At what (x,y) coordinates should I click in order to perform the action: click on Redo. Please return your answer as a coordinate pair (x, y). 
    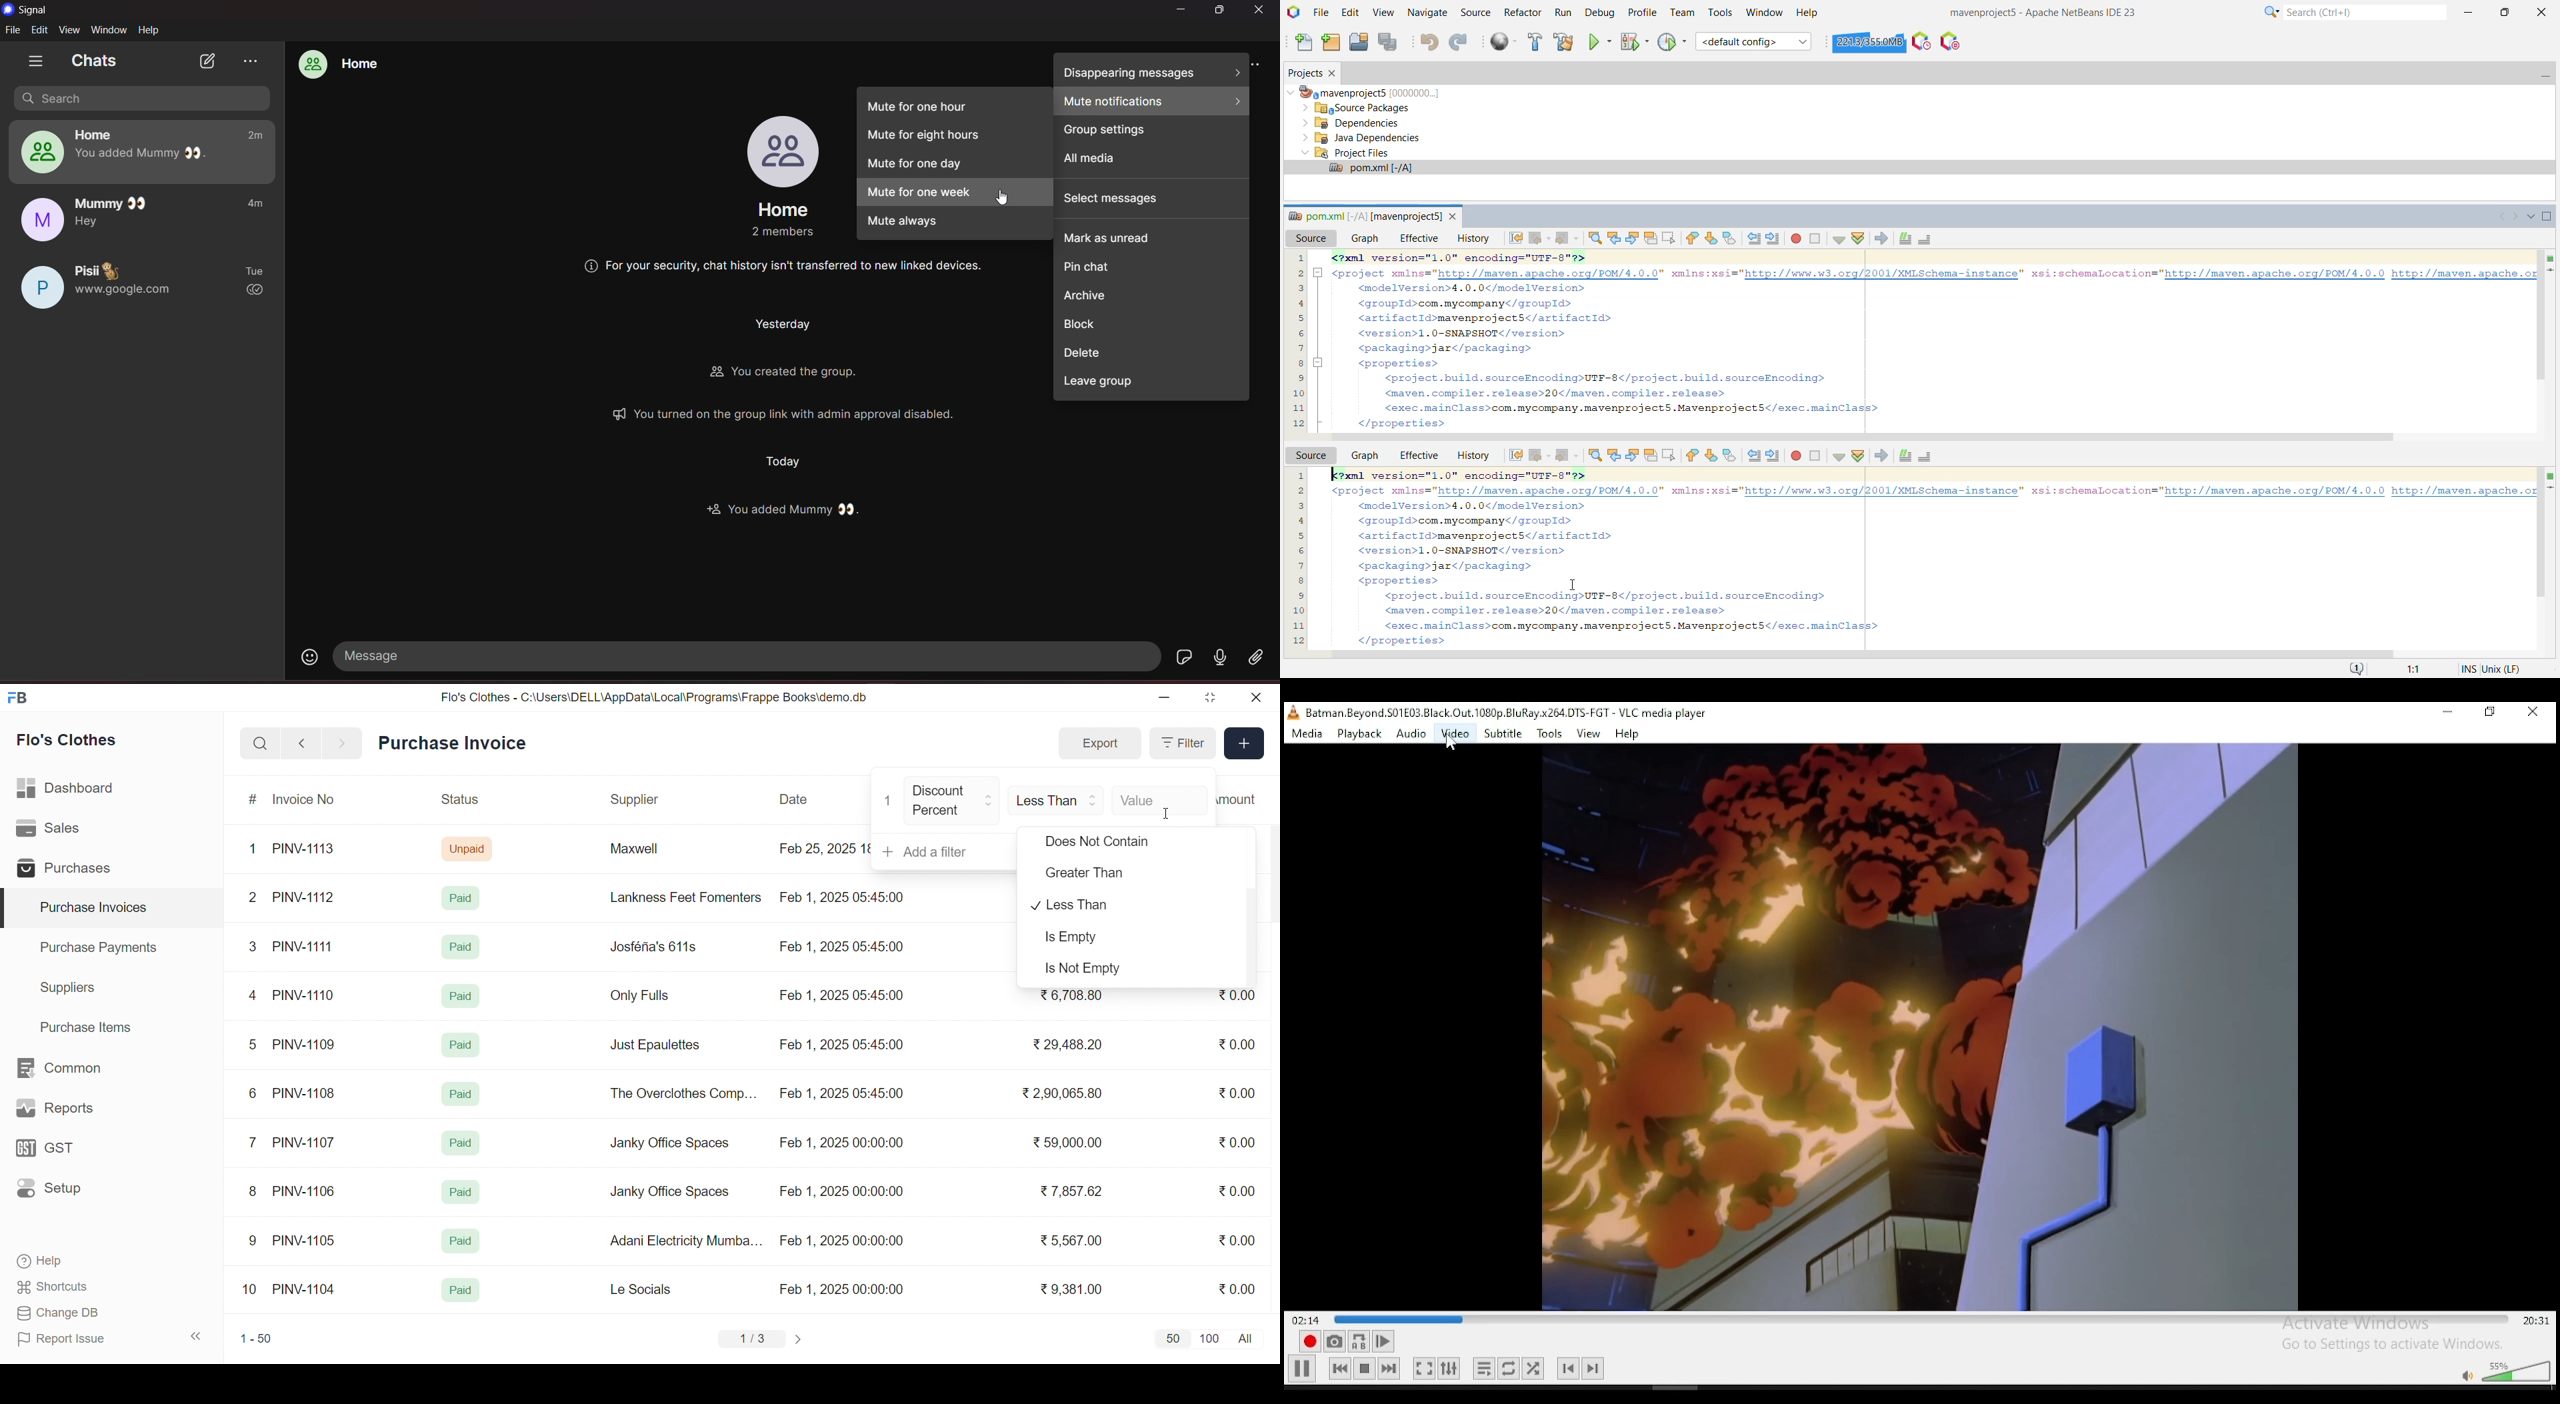
    Looking at the image, I should click on (1460, 42).